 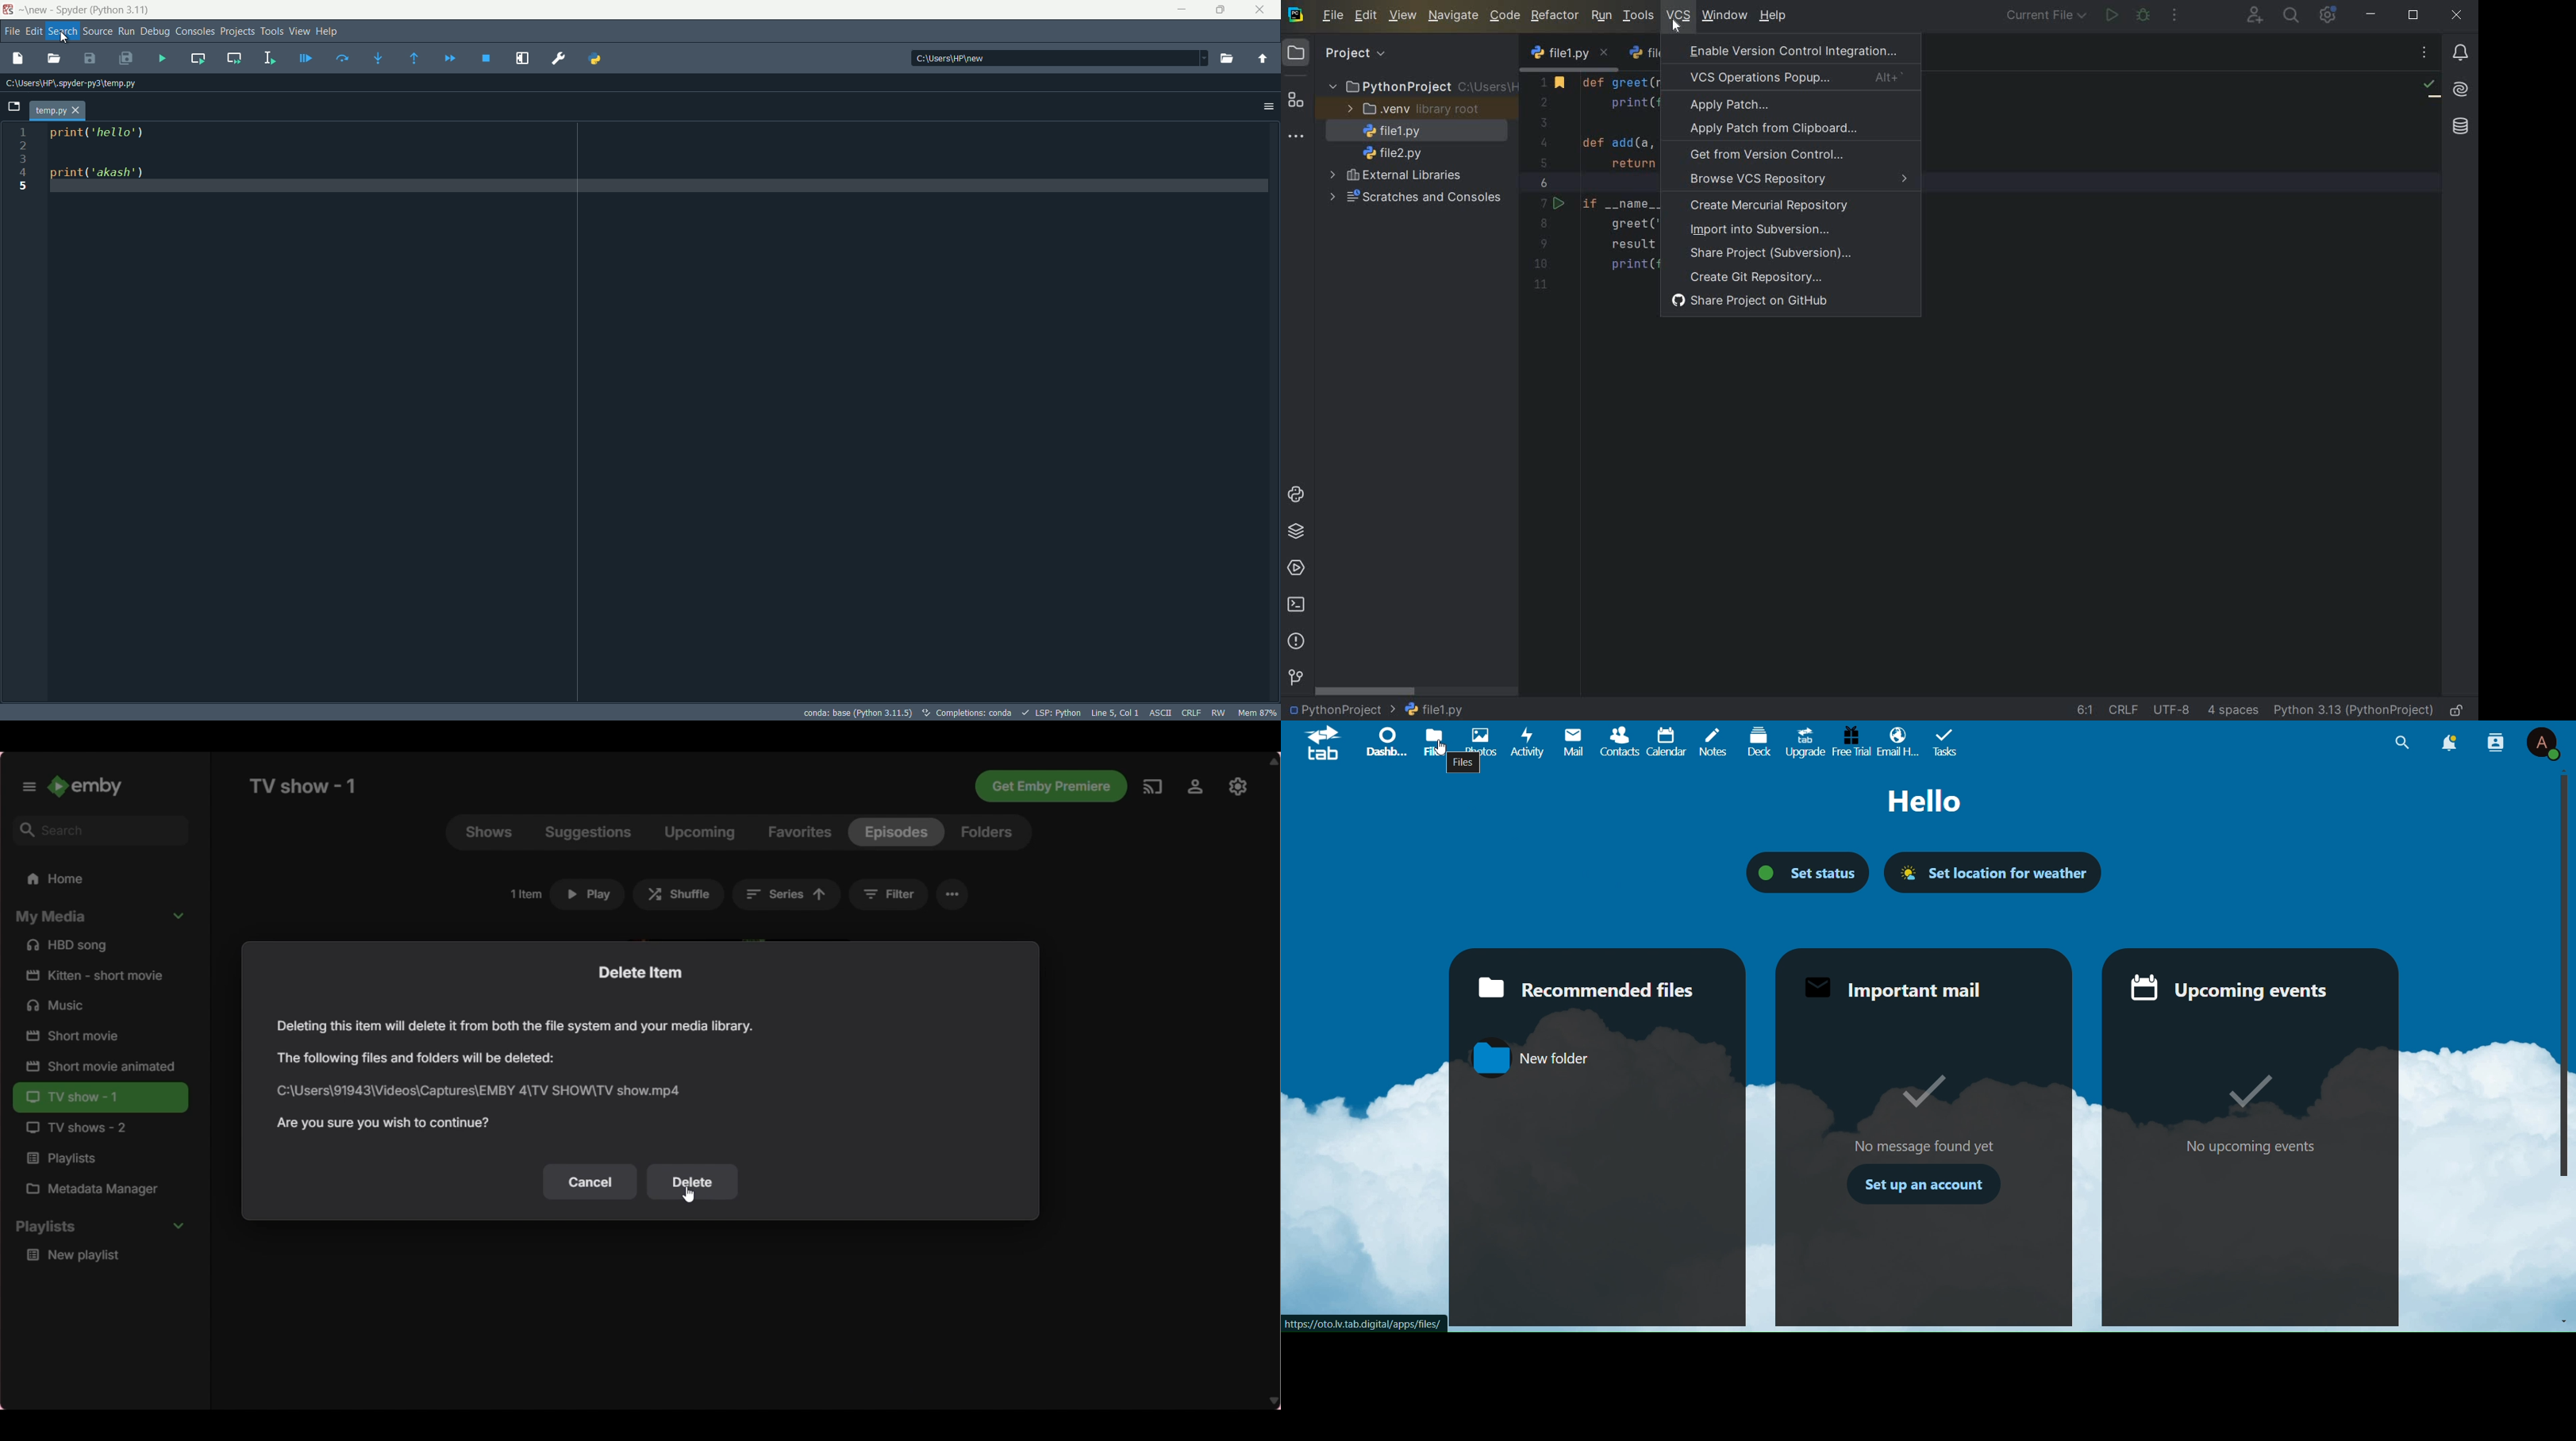 What do you see at coordinates (90, 59) in the screenshot?
I see `save file` at bounding box center [90, 59].